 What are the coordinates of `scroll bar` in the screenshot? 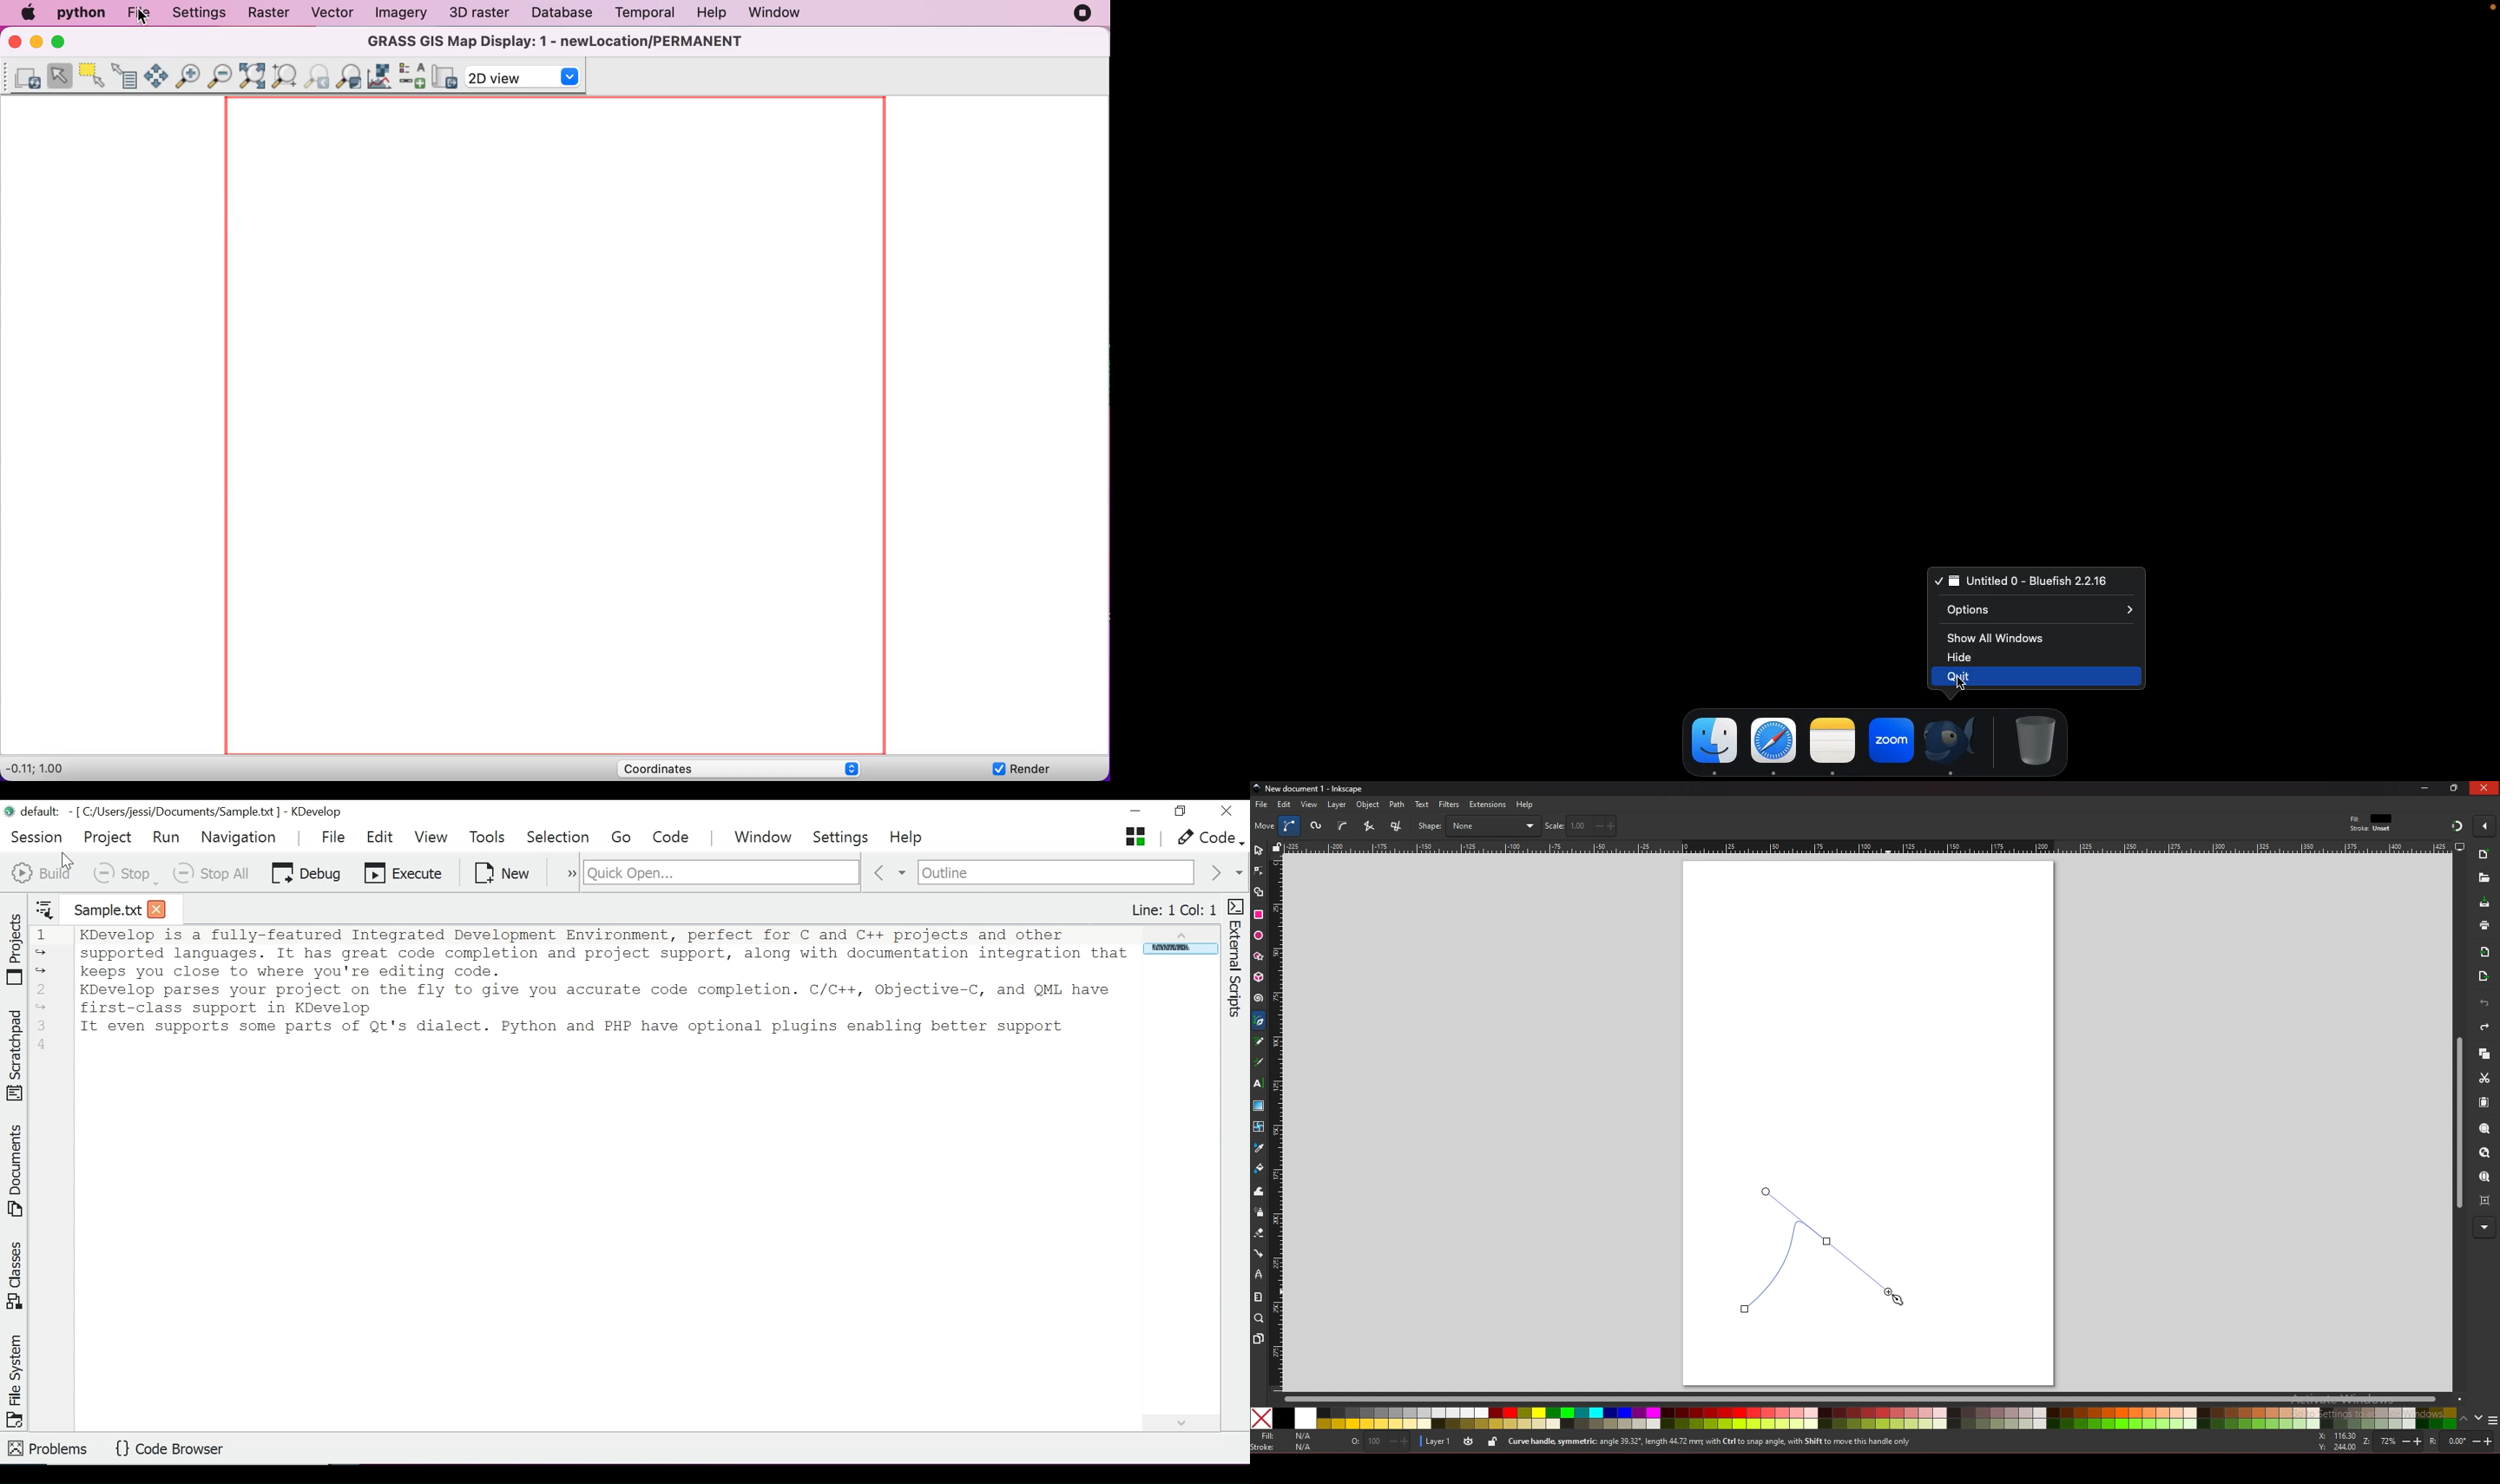 It's located at (2457, 1123).